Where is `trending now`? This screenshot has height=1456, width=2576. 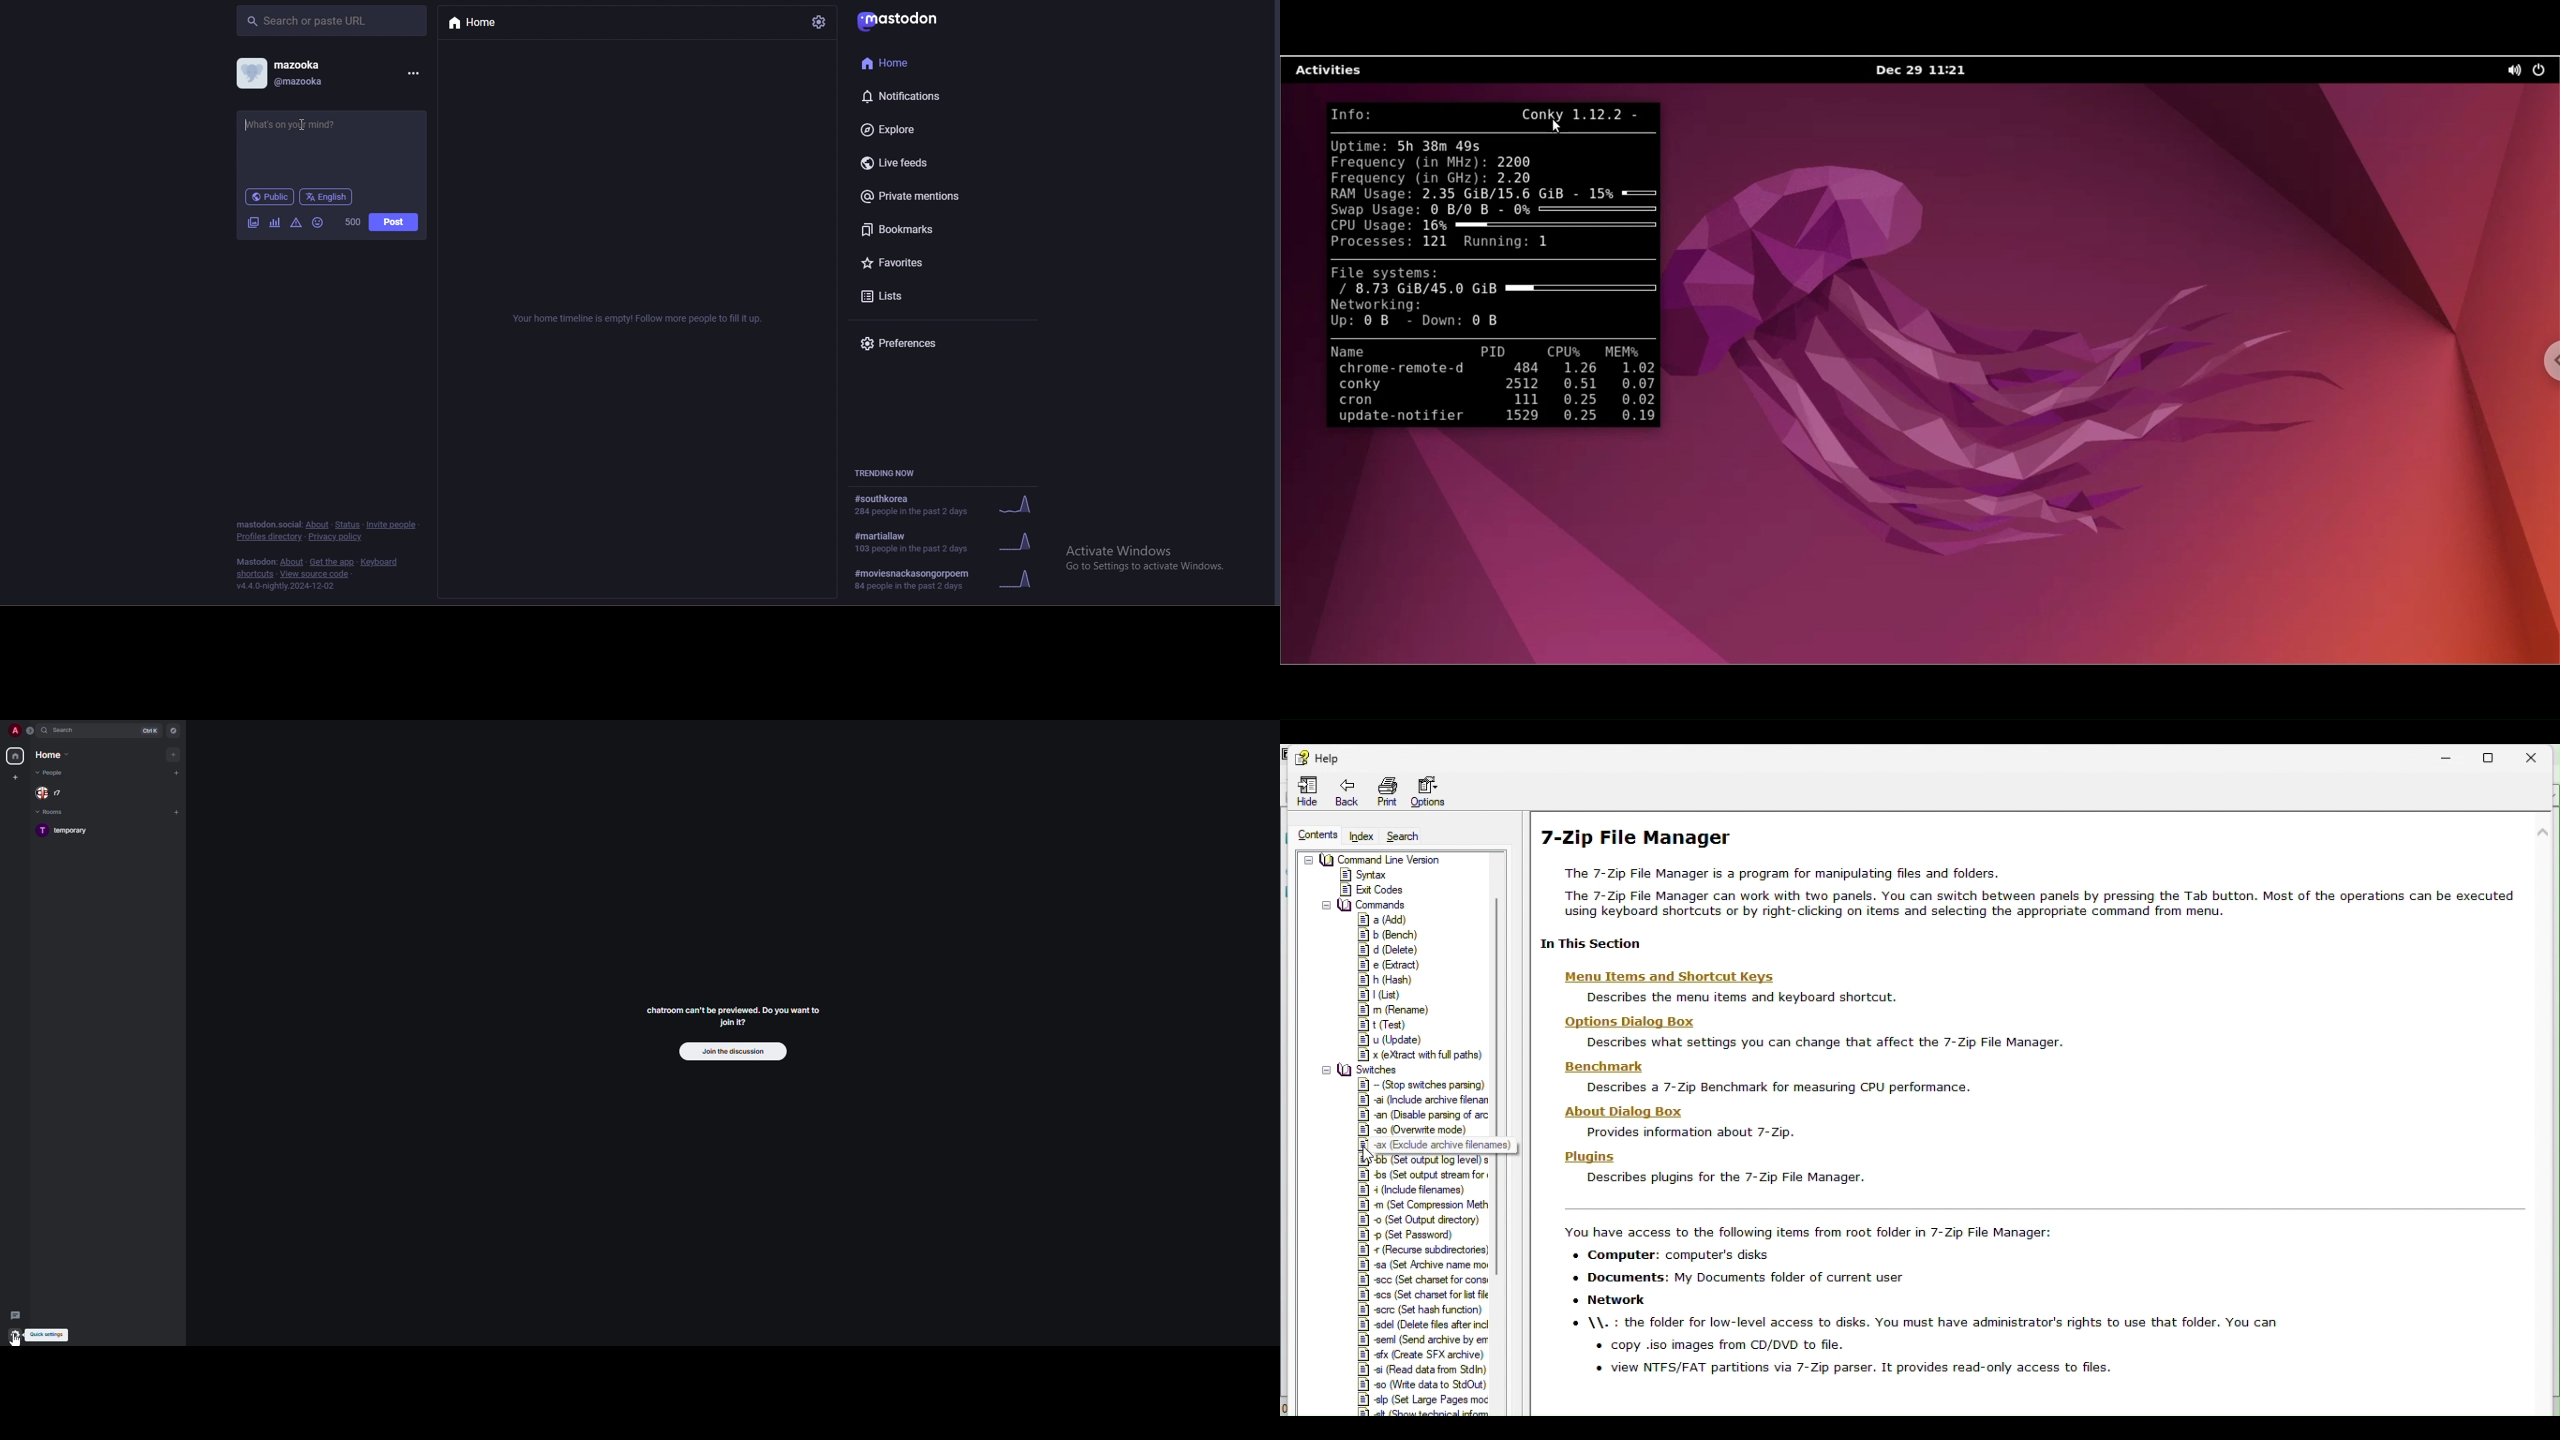
trending now is located at coordinates (893, 474).